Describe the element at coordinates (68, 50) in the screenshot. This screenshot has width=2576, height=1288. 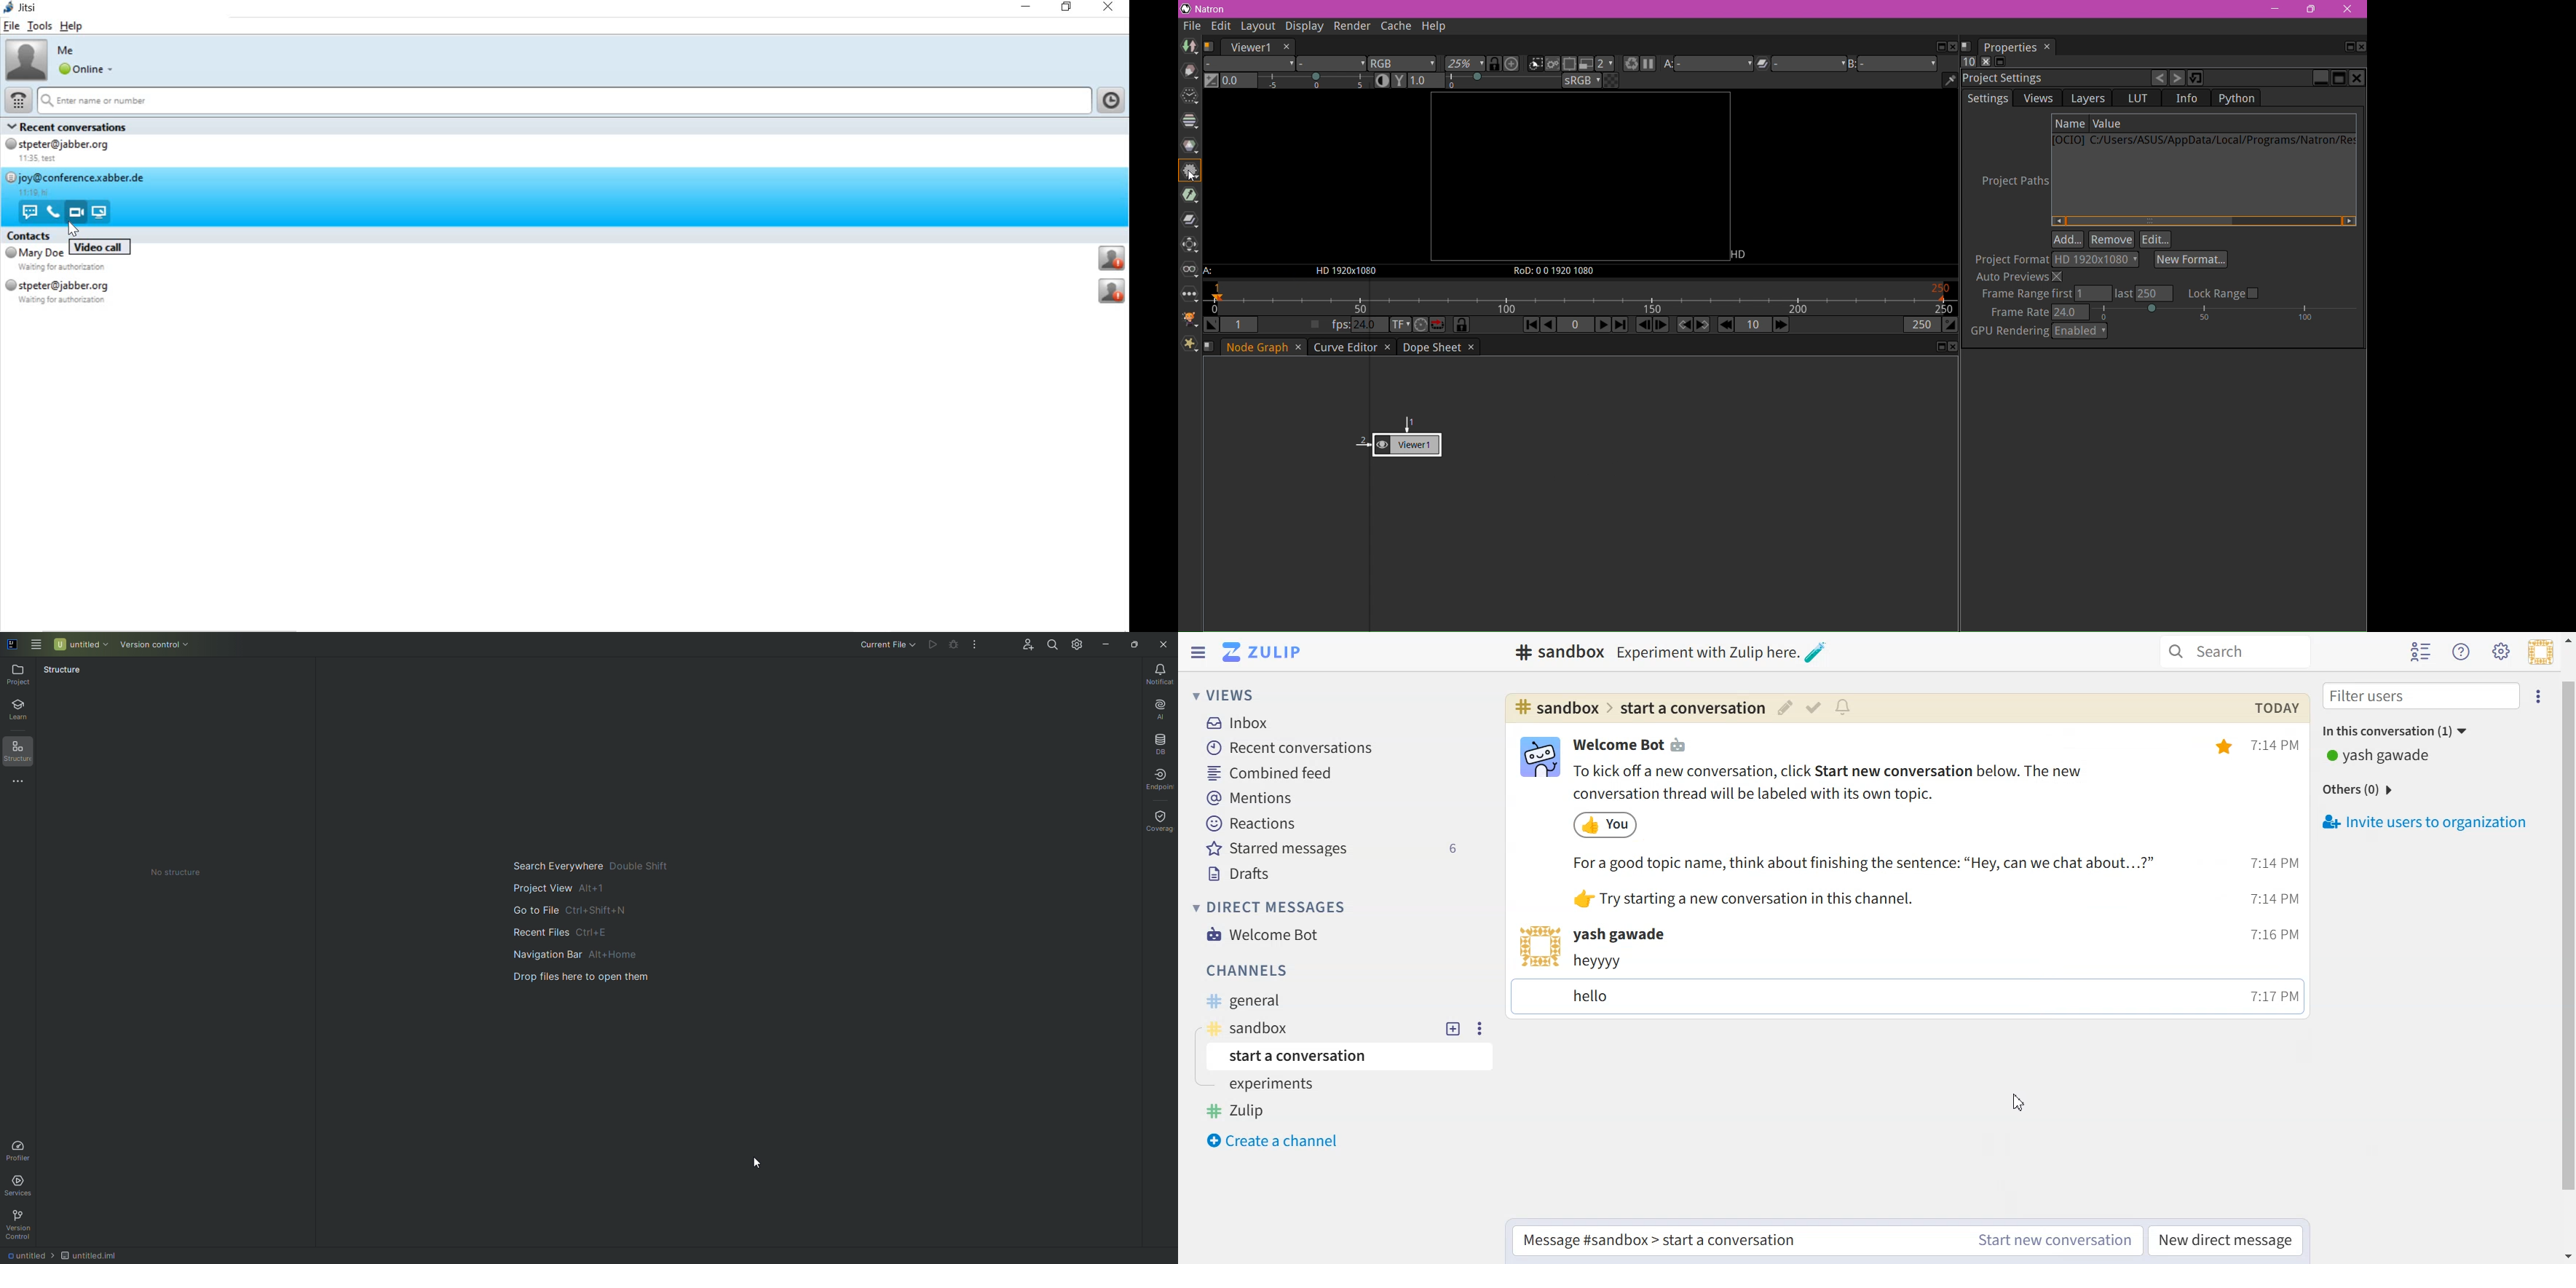
I see `Me` at that location.